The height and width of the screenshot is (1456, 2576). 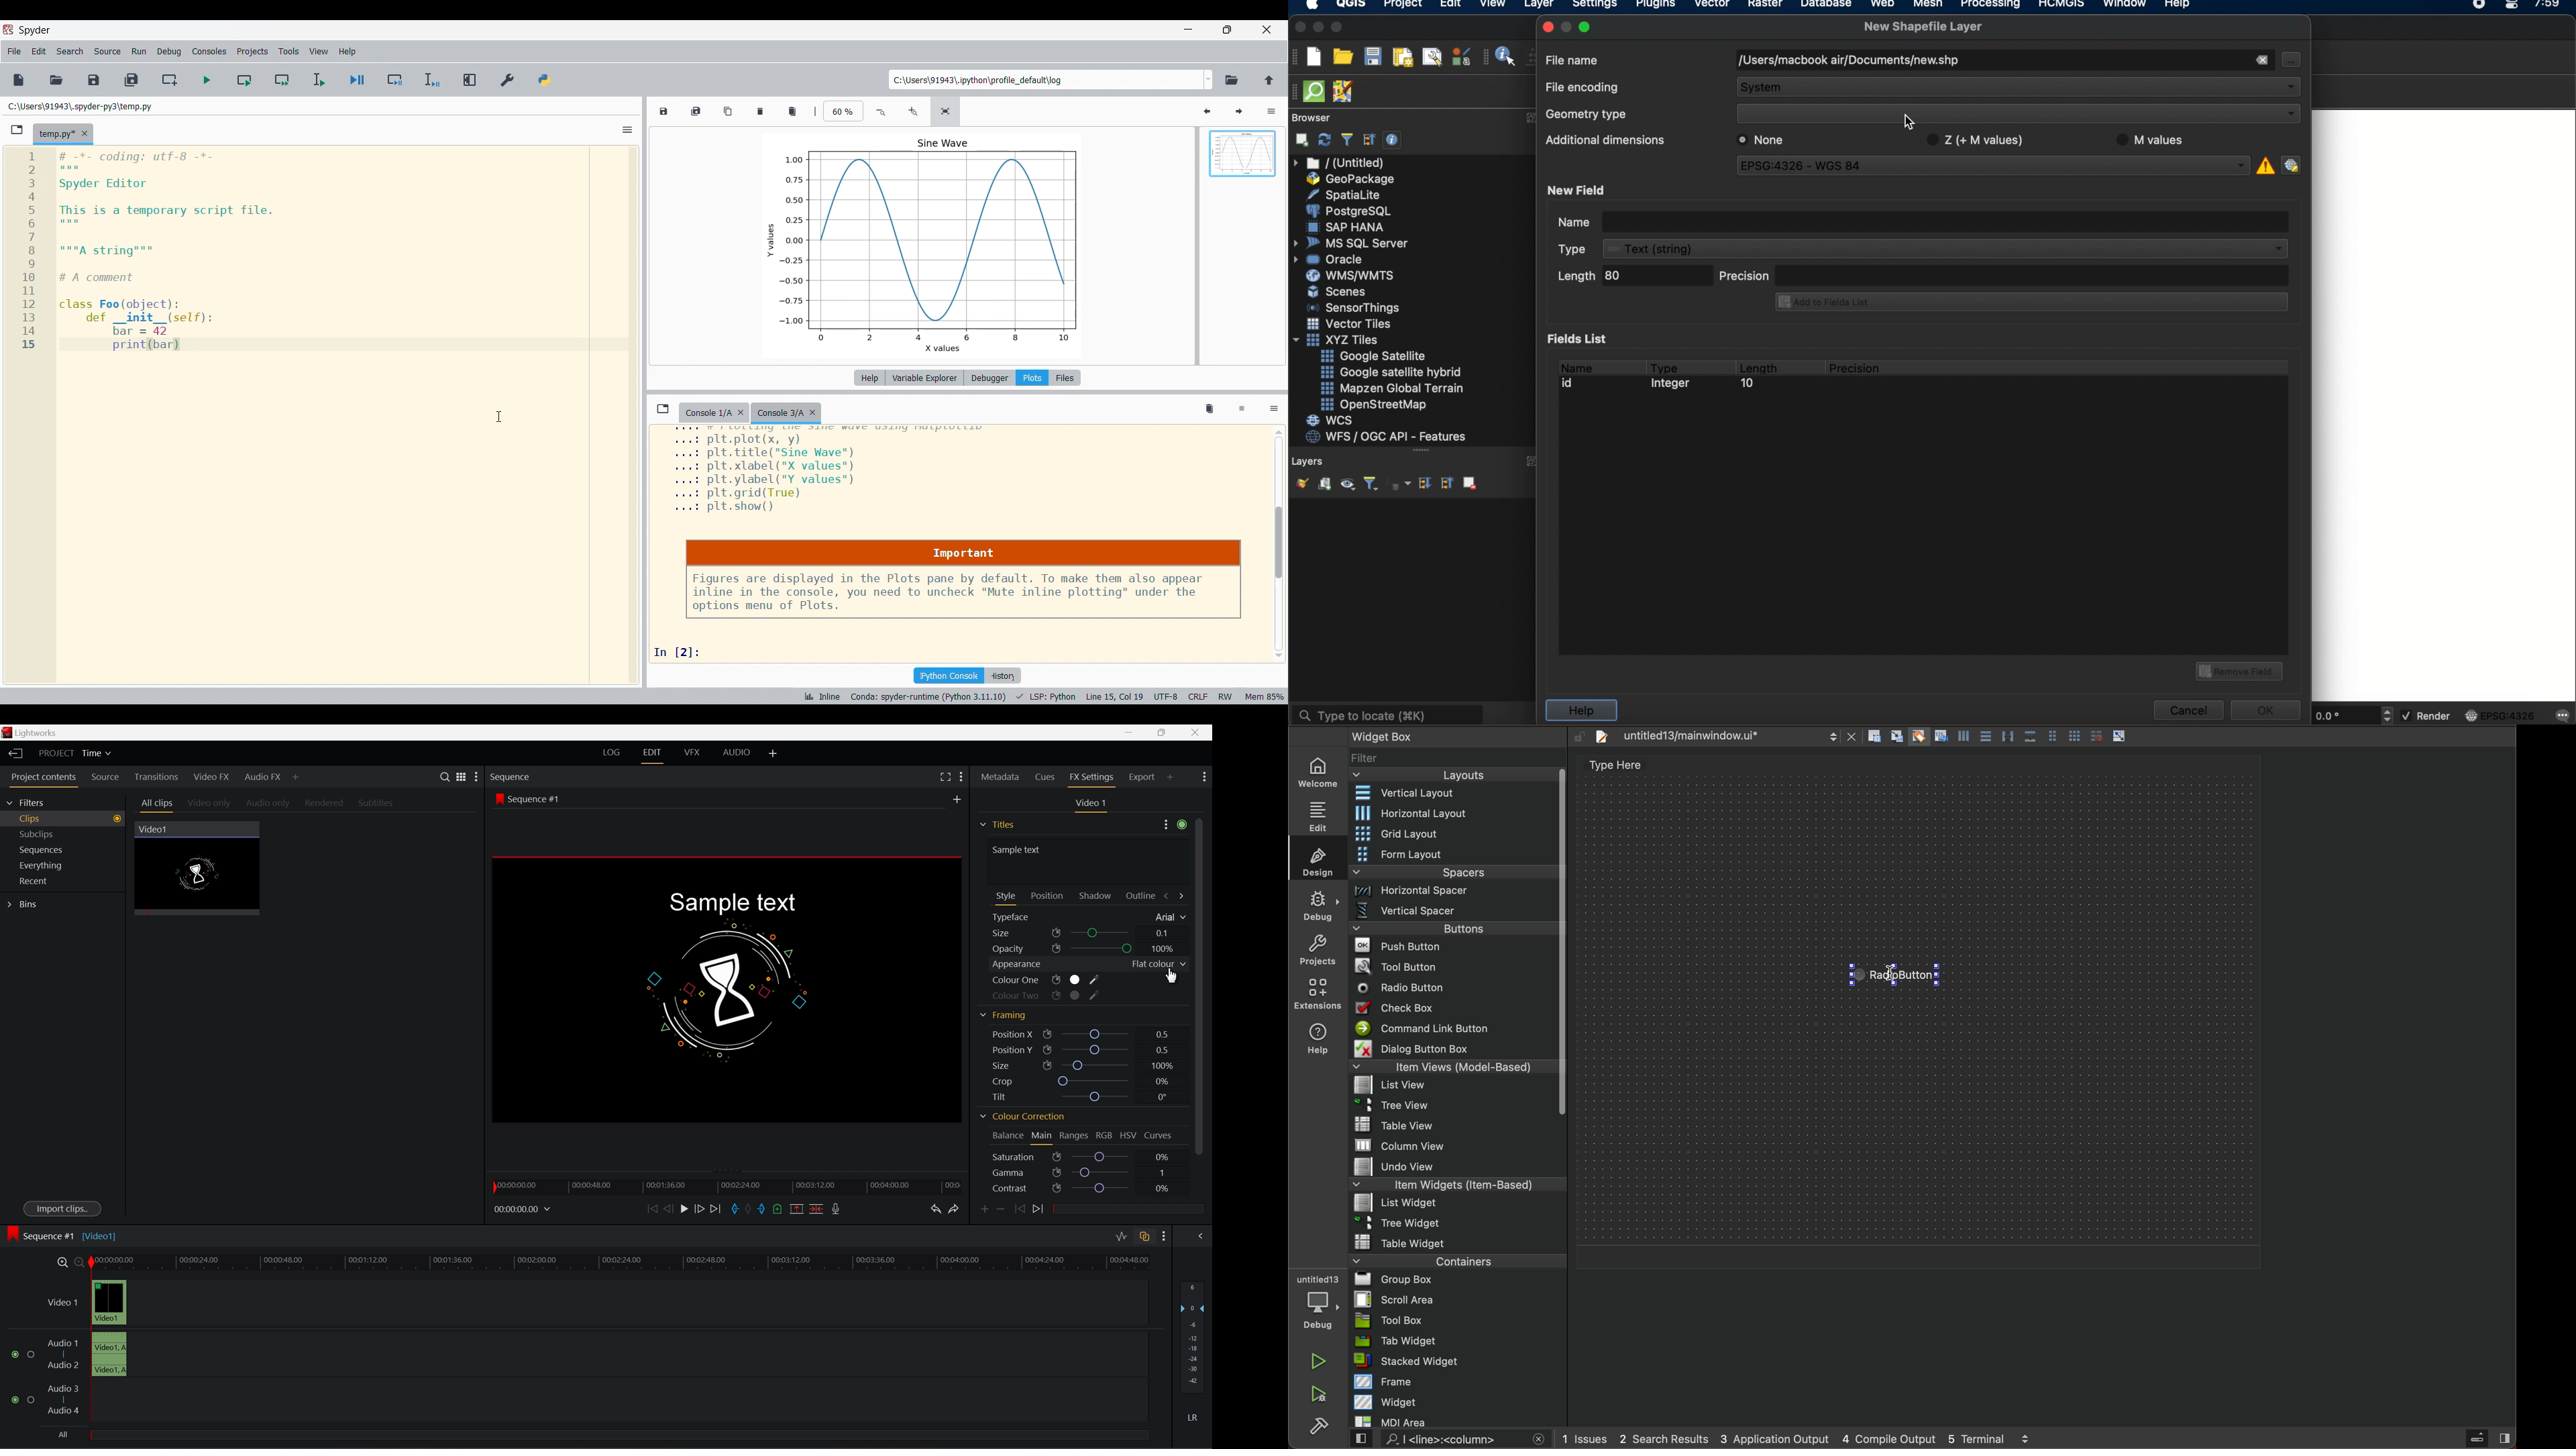 What do you see at coordinates (348, 52) in the screenshot?
I see `Help menu` at bounding box center [348, 52].